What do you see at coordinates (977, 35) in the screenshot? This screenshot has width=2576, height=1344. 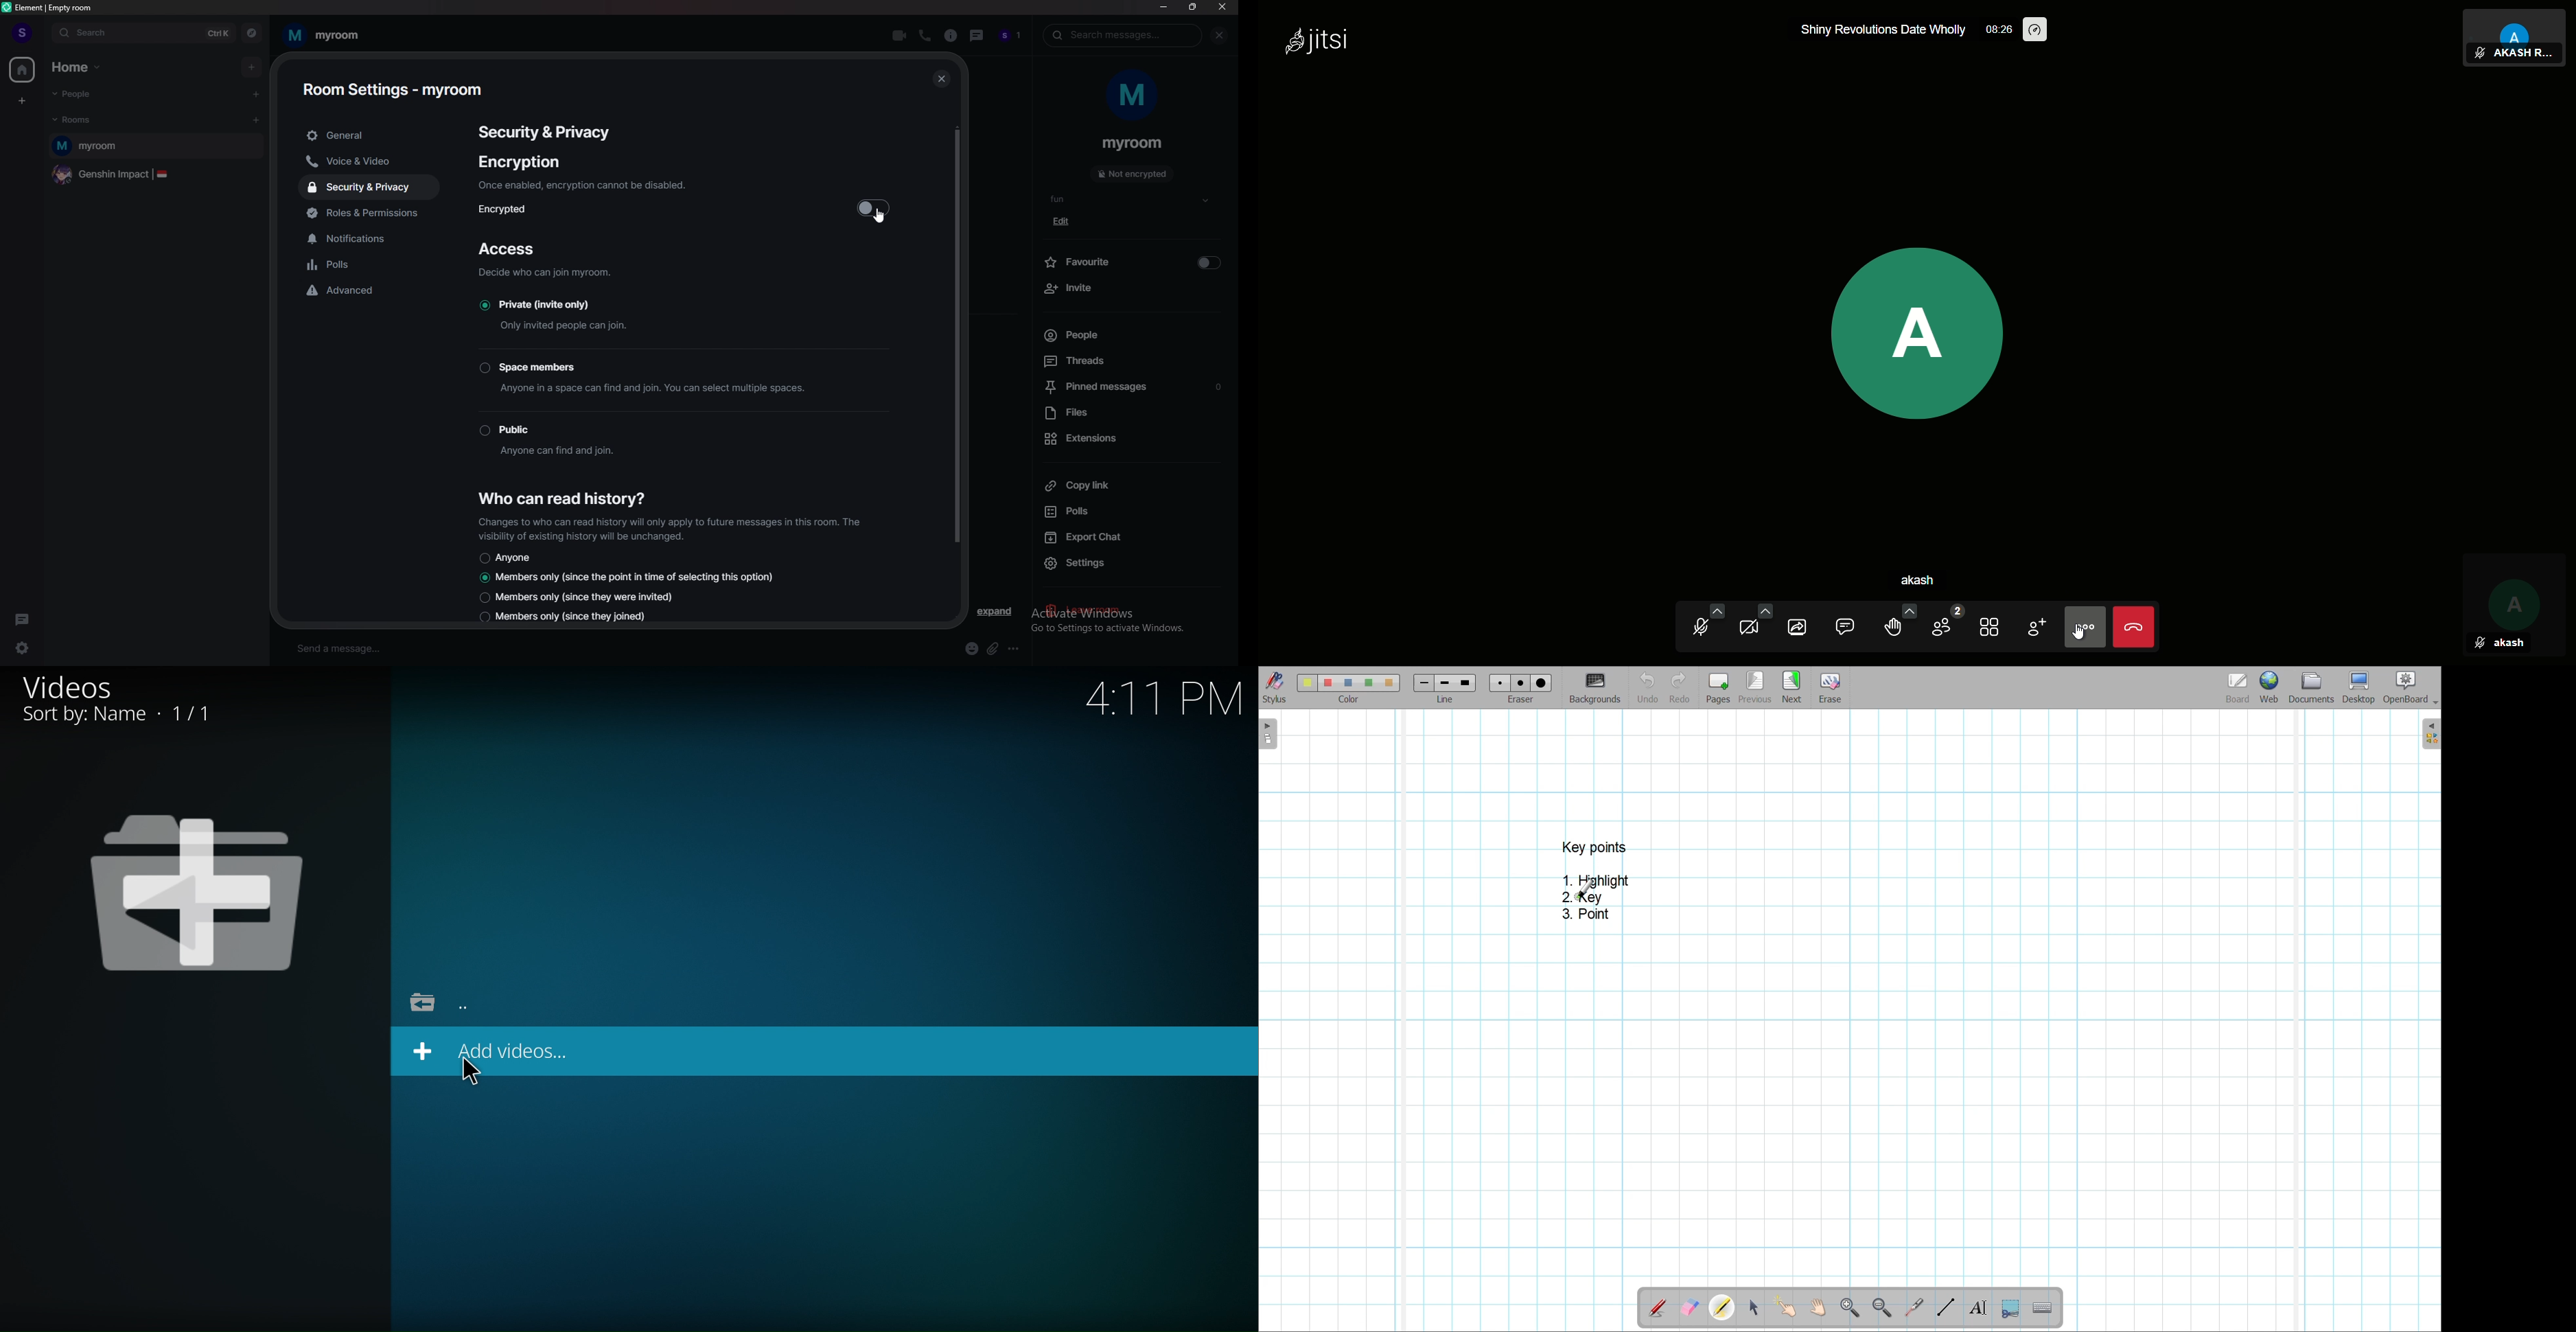 I see `threads` at bounding box center [977, 35].